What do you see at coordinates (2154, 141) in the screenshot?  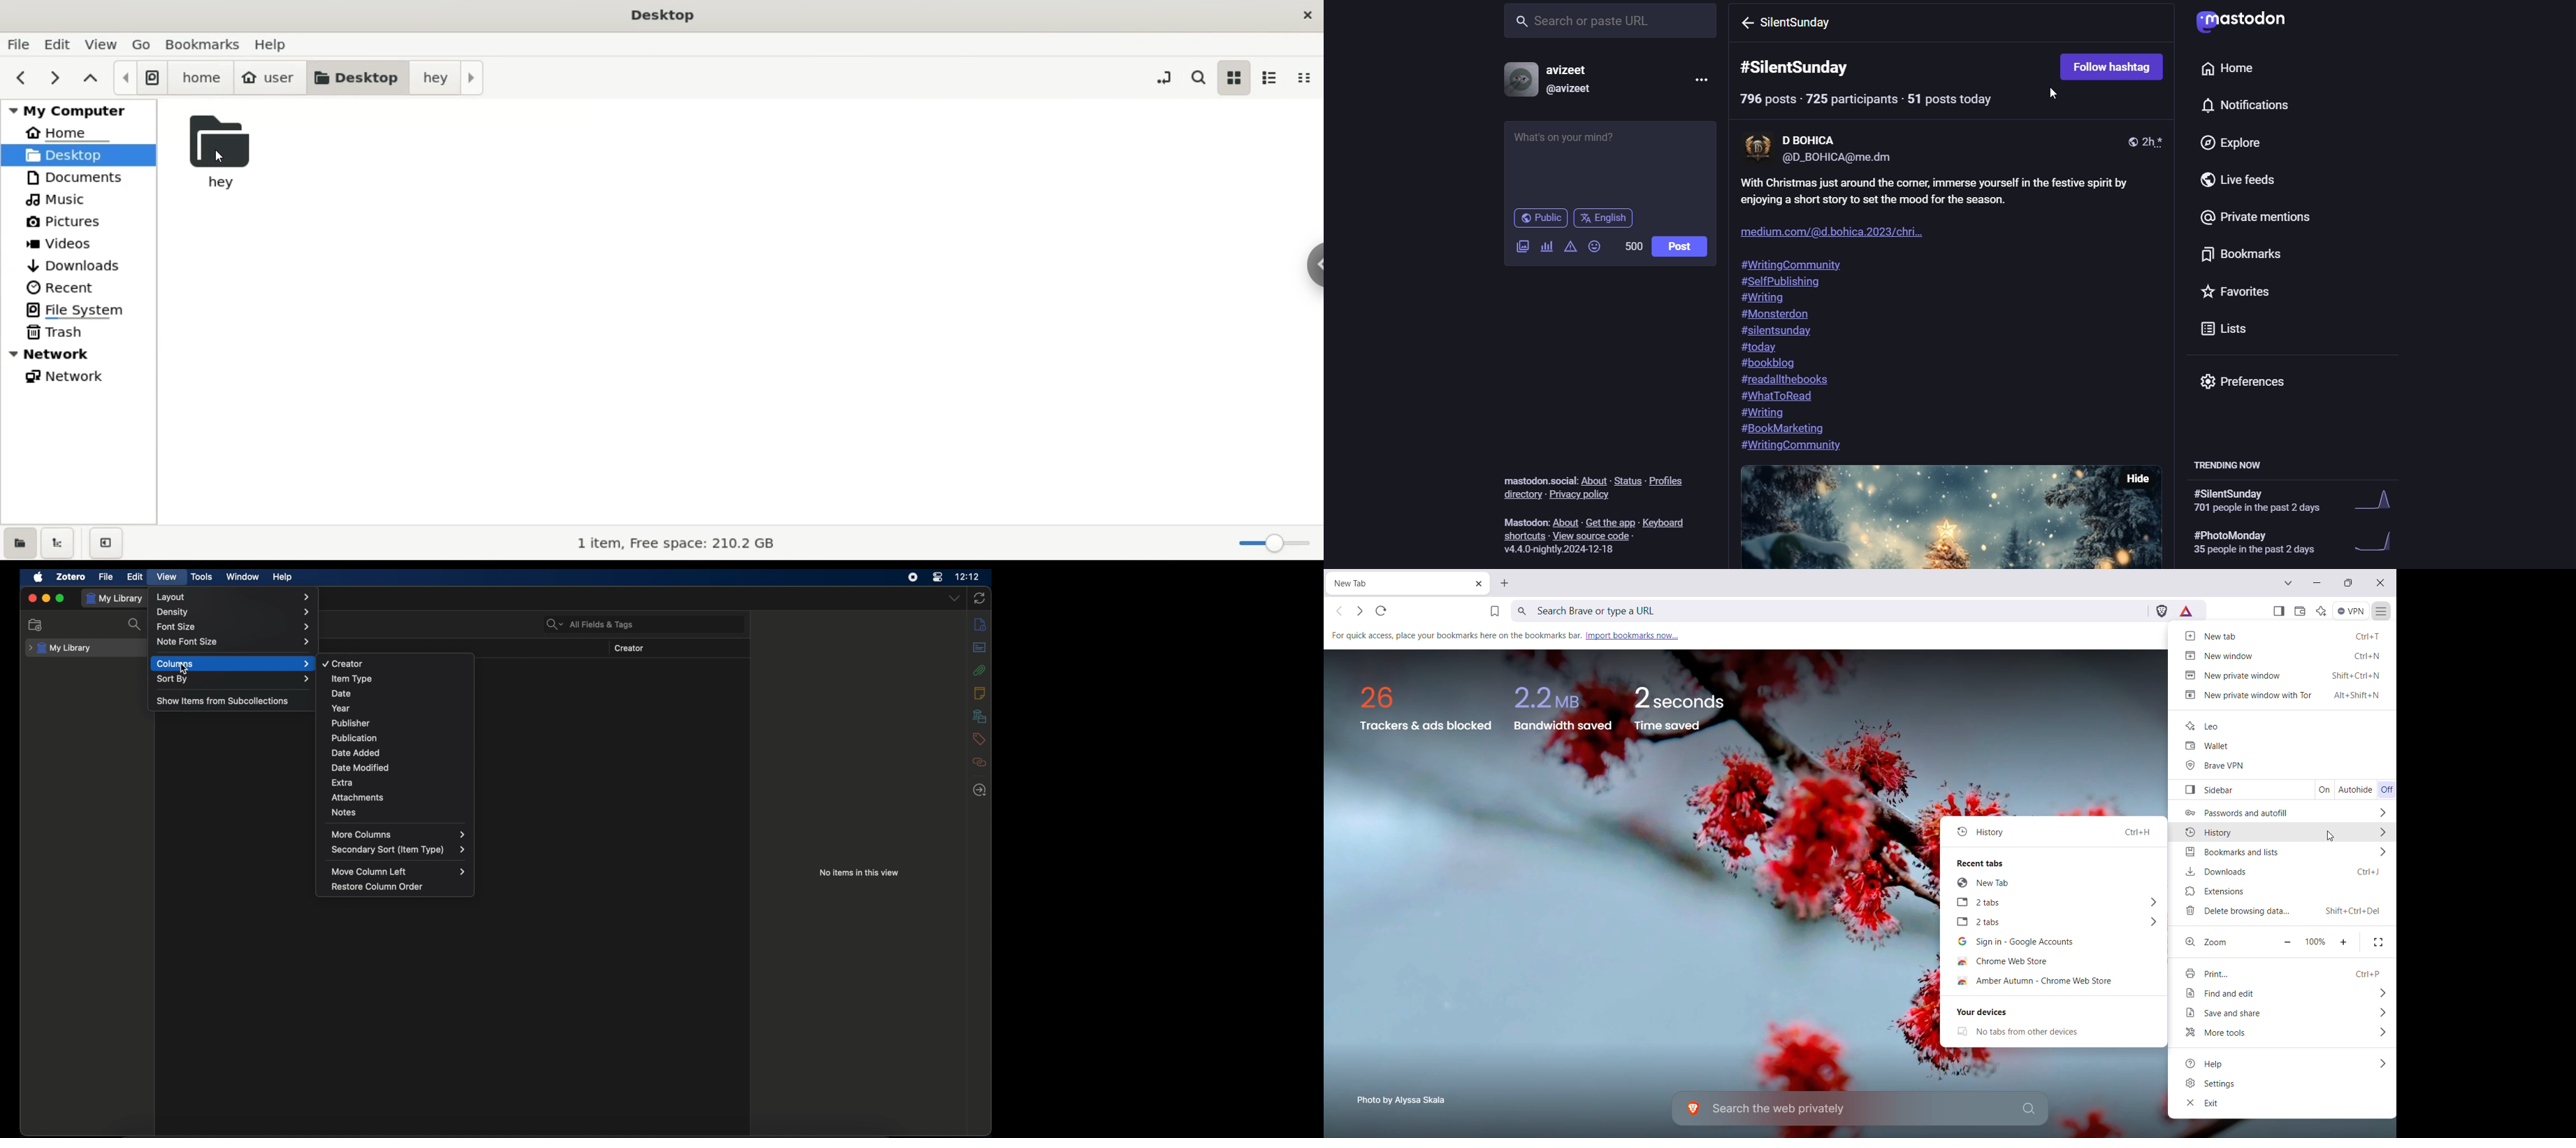 I see `time posted` at bounding box center [2154, 141].